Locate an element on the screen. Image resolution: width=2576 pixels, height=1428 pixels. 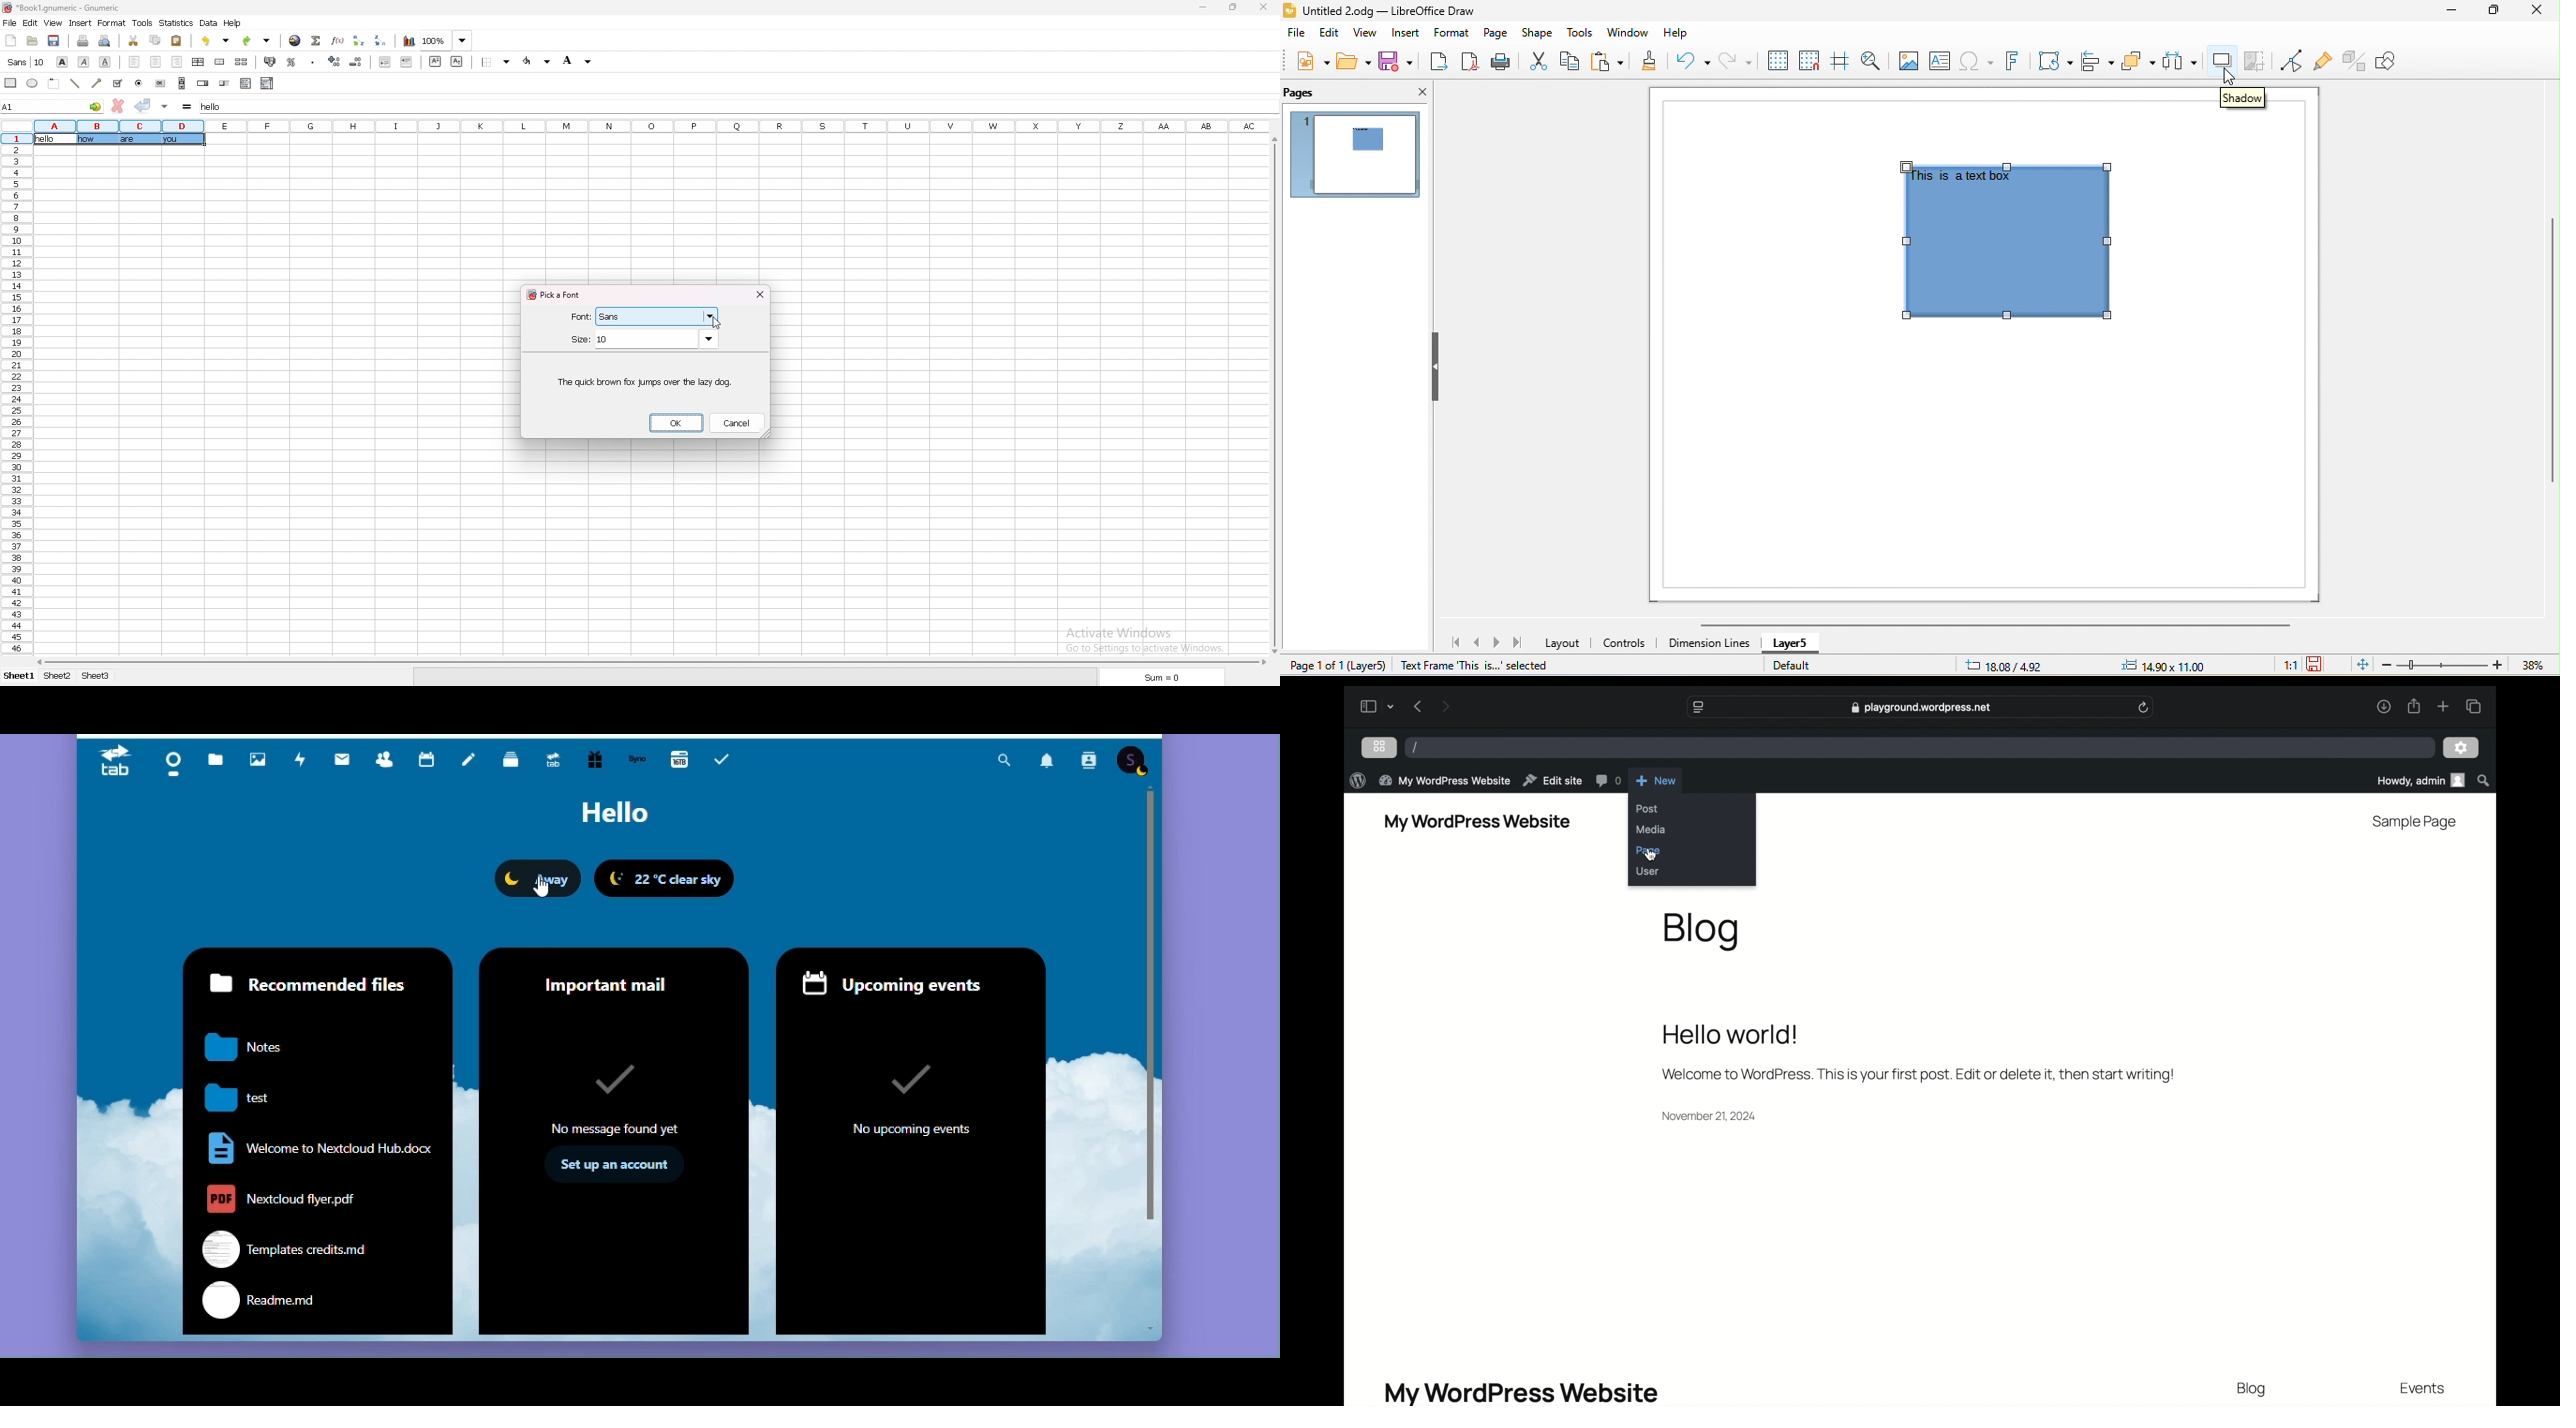
open is located at coordinates (1351, 59).